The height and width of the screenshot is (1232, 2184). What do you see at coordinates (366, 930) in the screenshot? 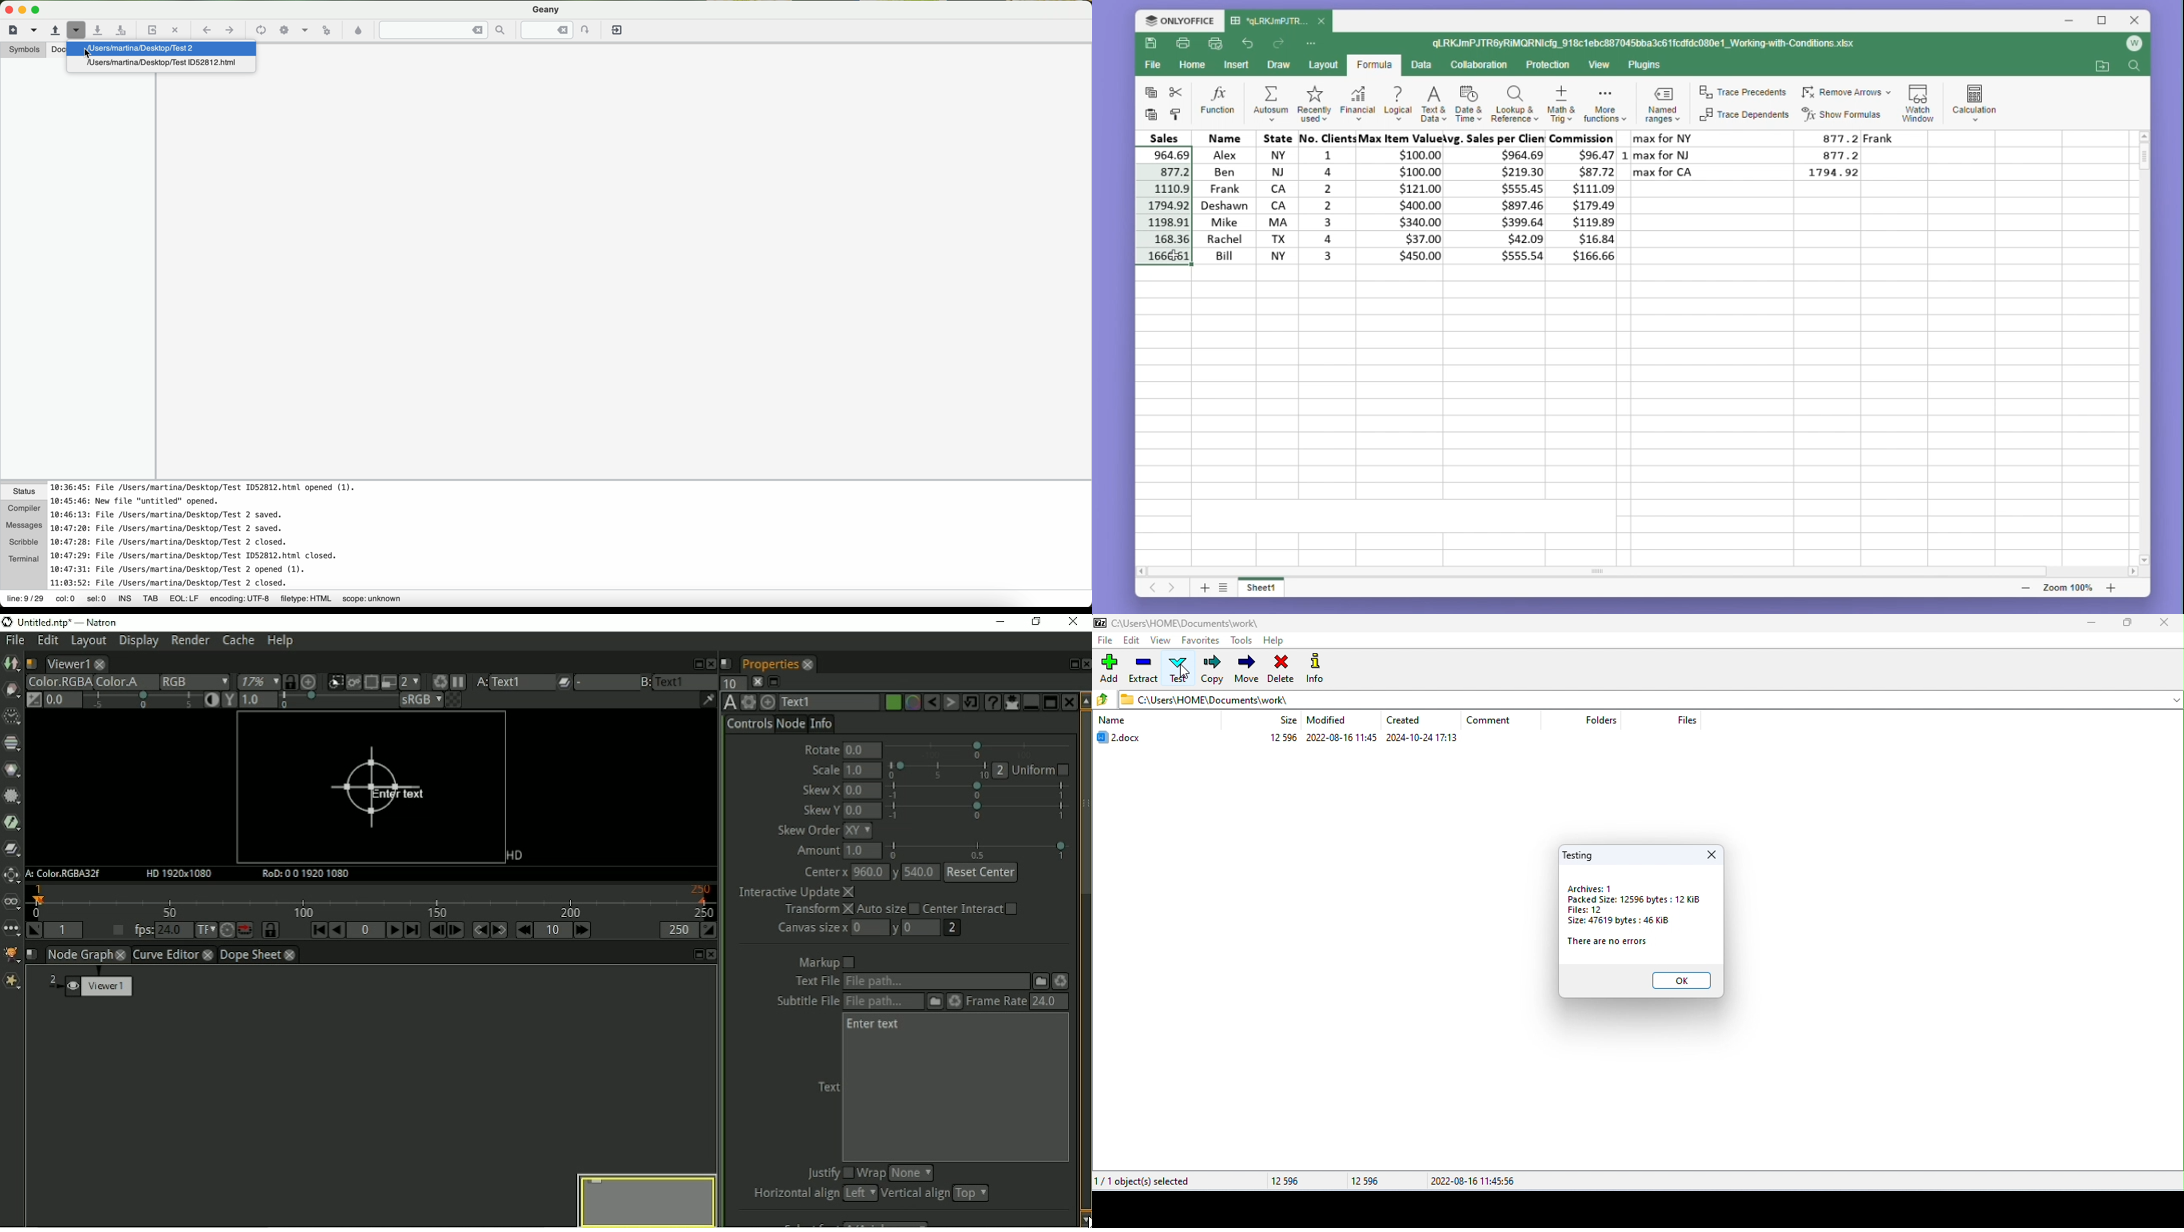
I see `Current frame` at bounding box center [366, 930].